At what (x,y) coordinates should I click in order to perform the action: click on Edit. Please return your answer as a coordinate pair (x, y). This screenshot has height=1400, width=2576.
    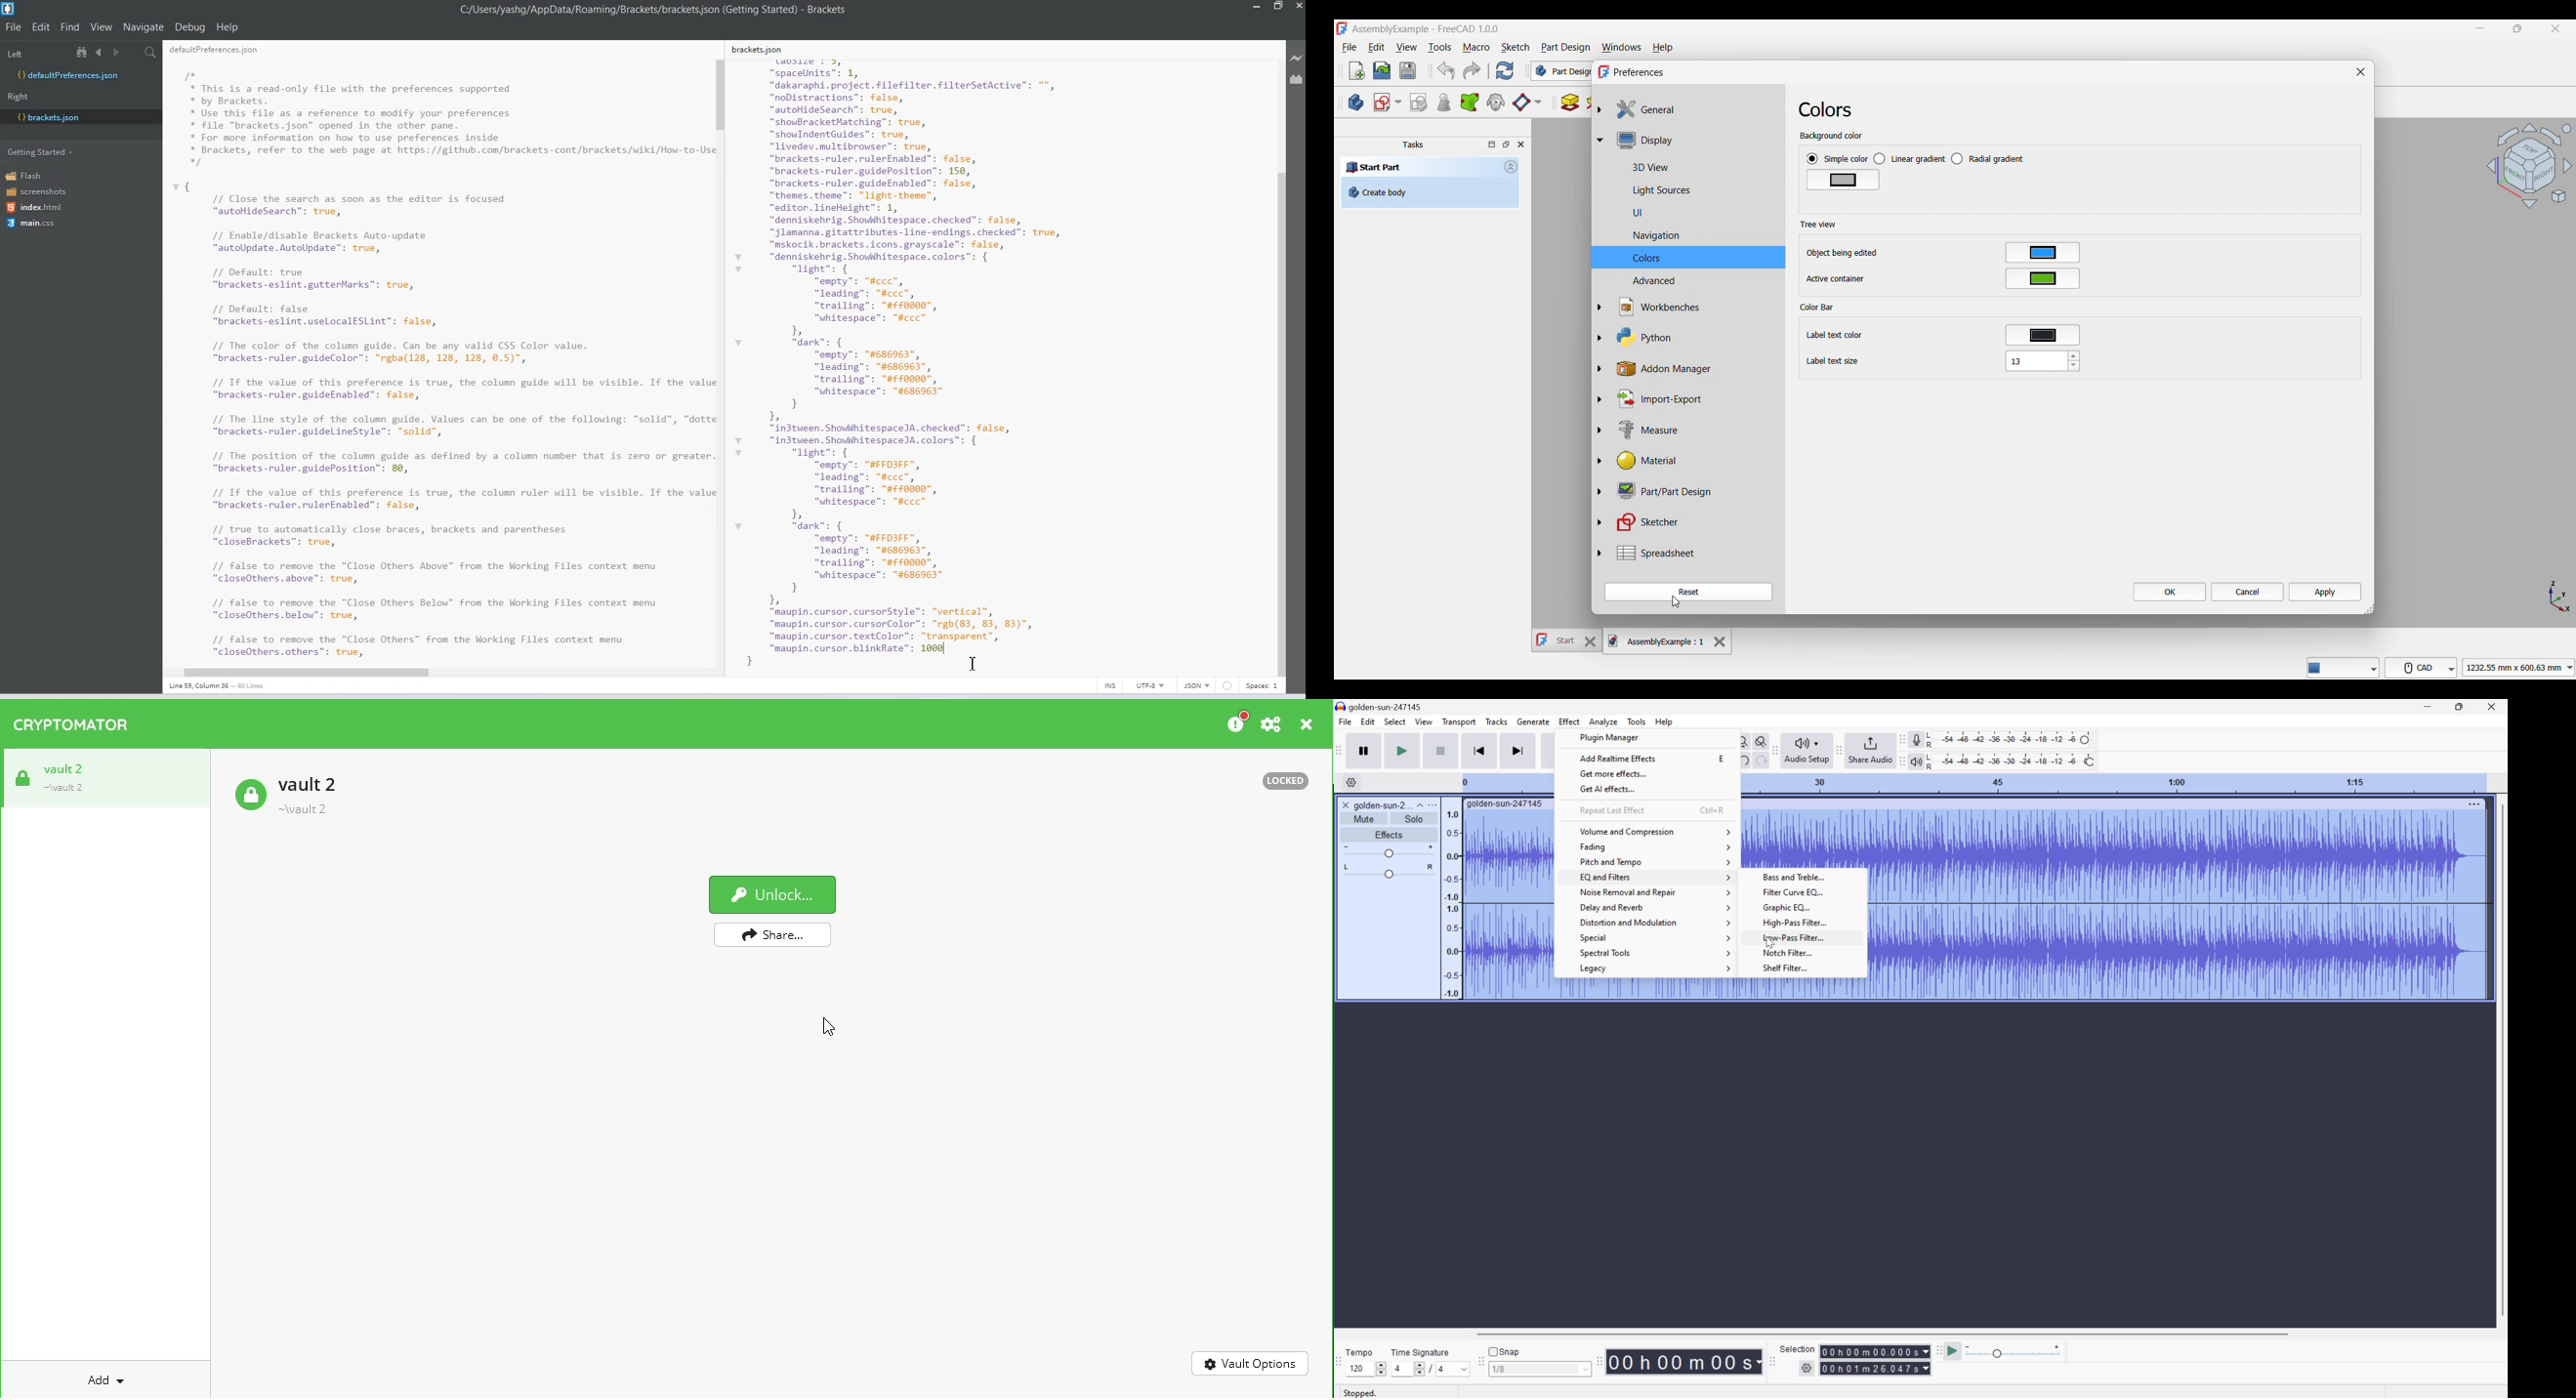
    Looking at the image, I should click on (1368, 721).